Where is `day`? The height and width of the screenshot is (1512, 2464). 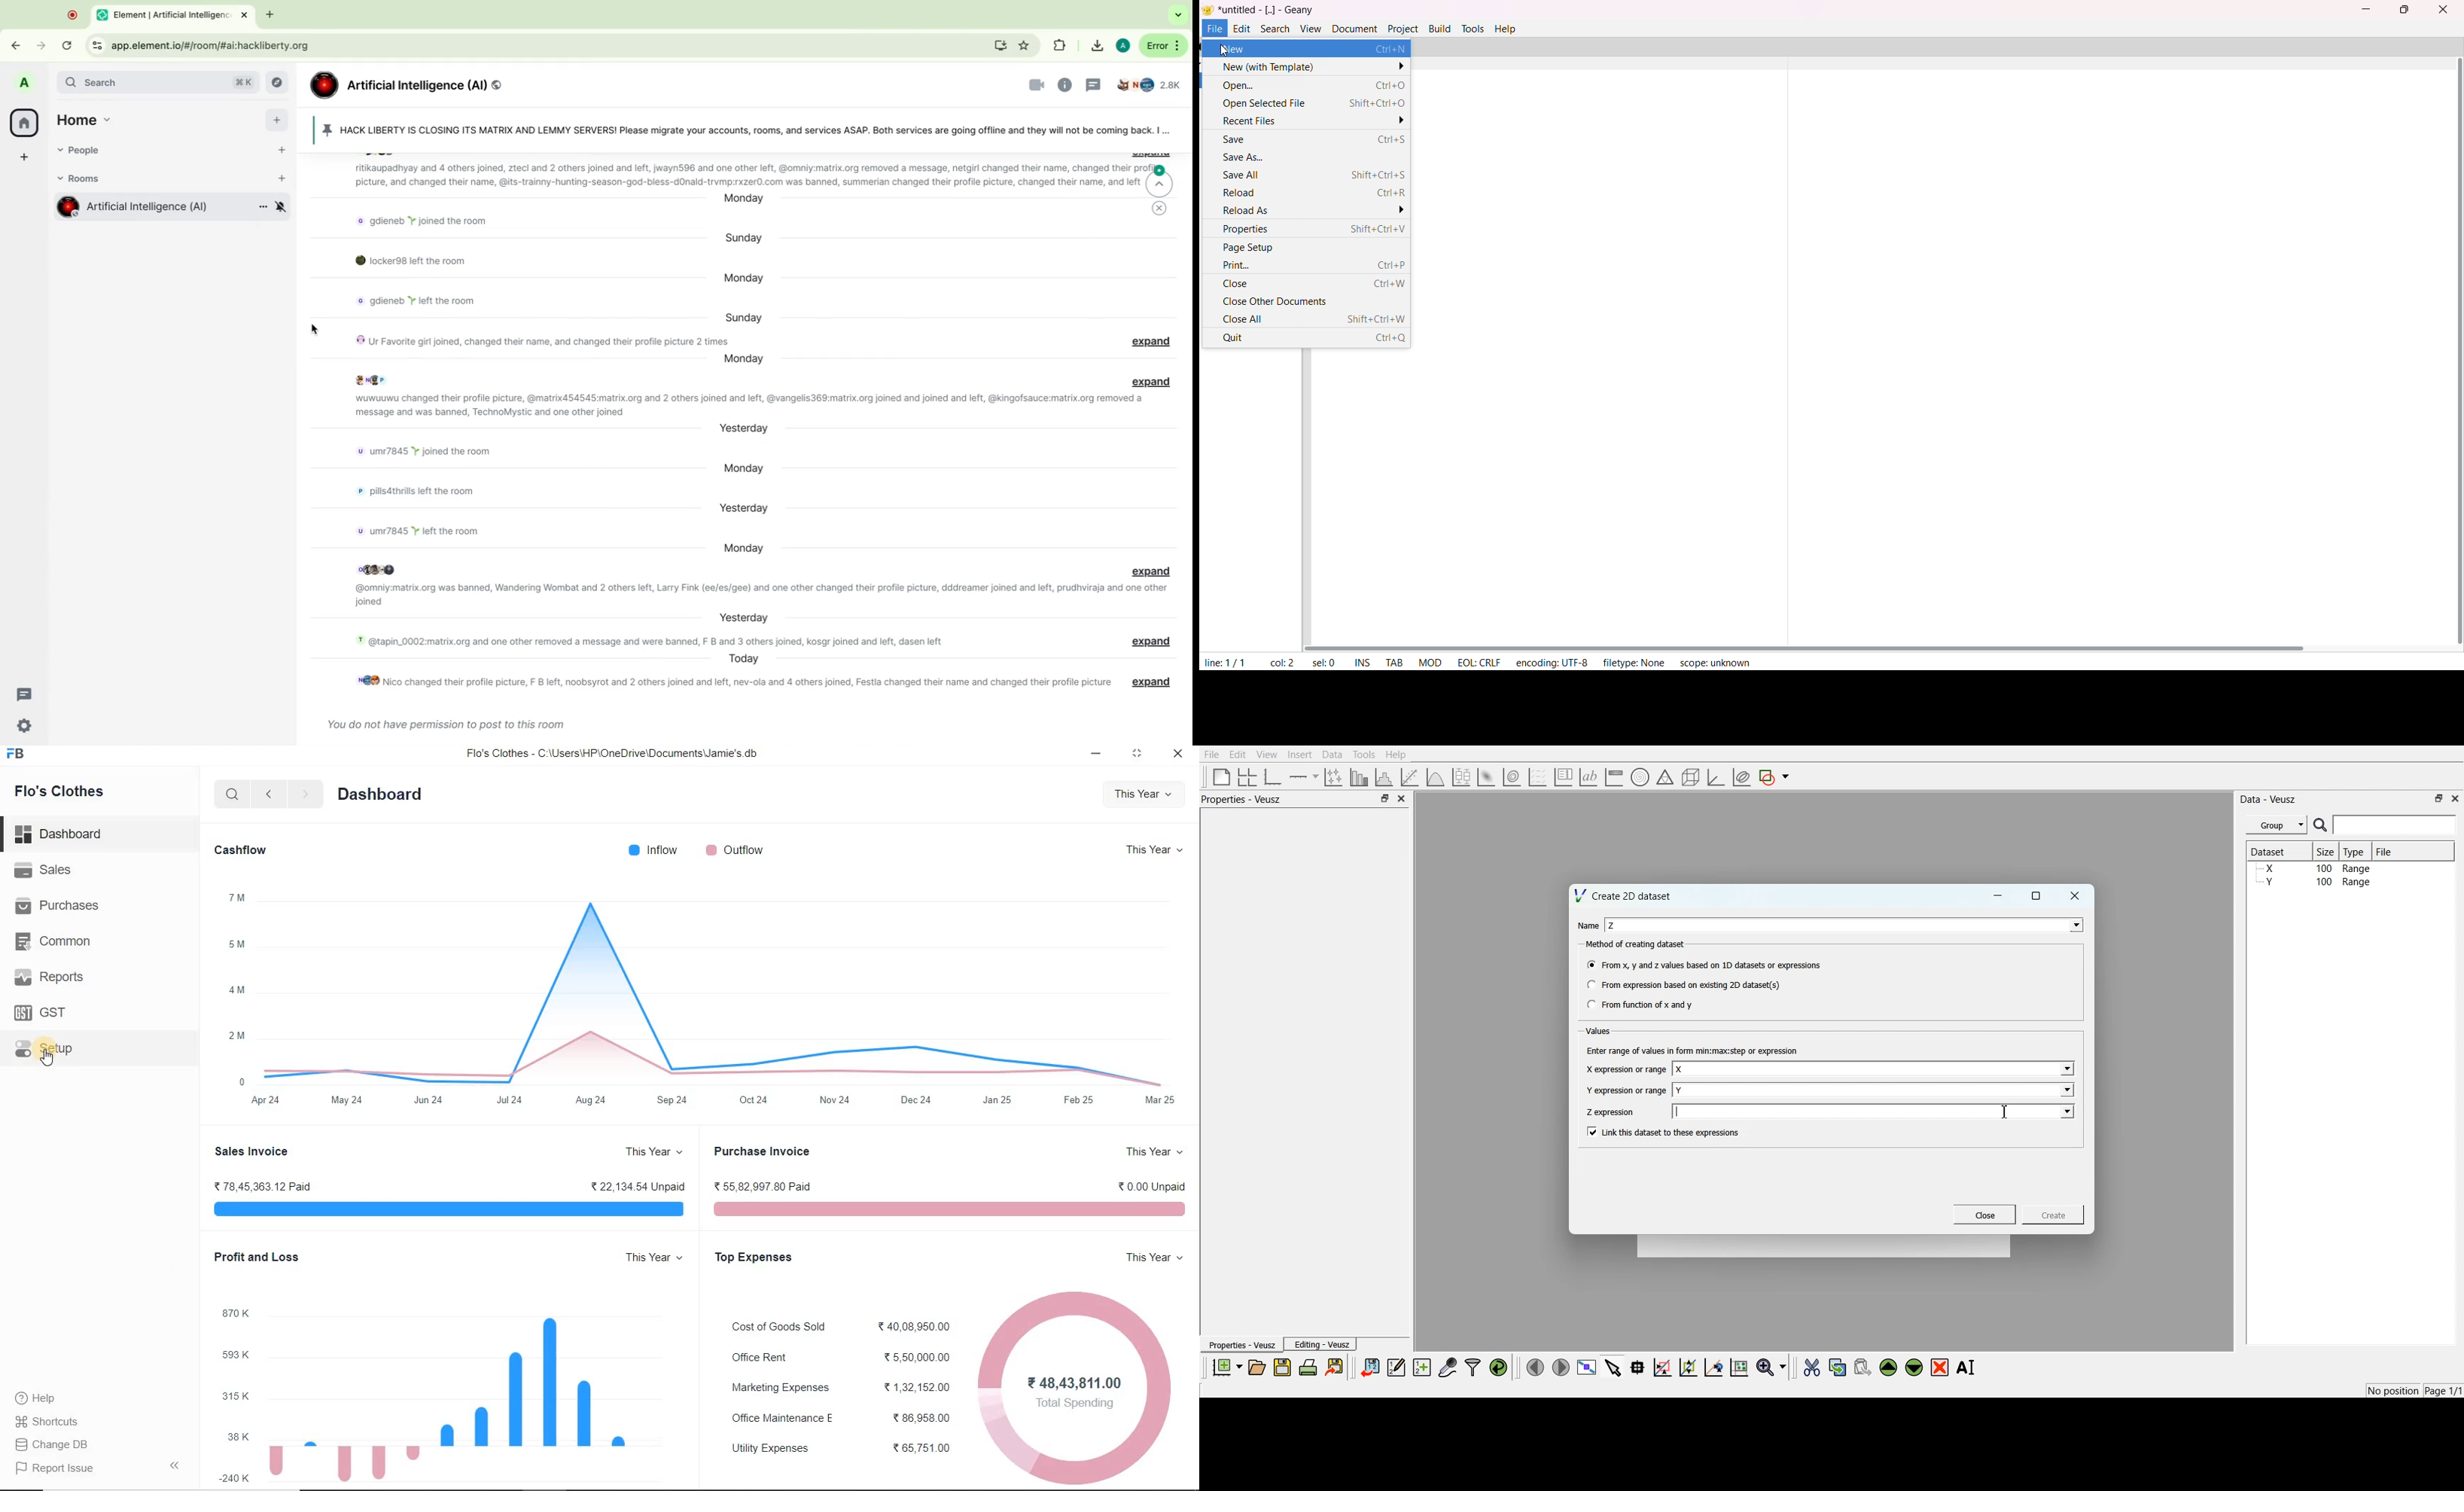 day is located at coordinates (752, 279).